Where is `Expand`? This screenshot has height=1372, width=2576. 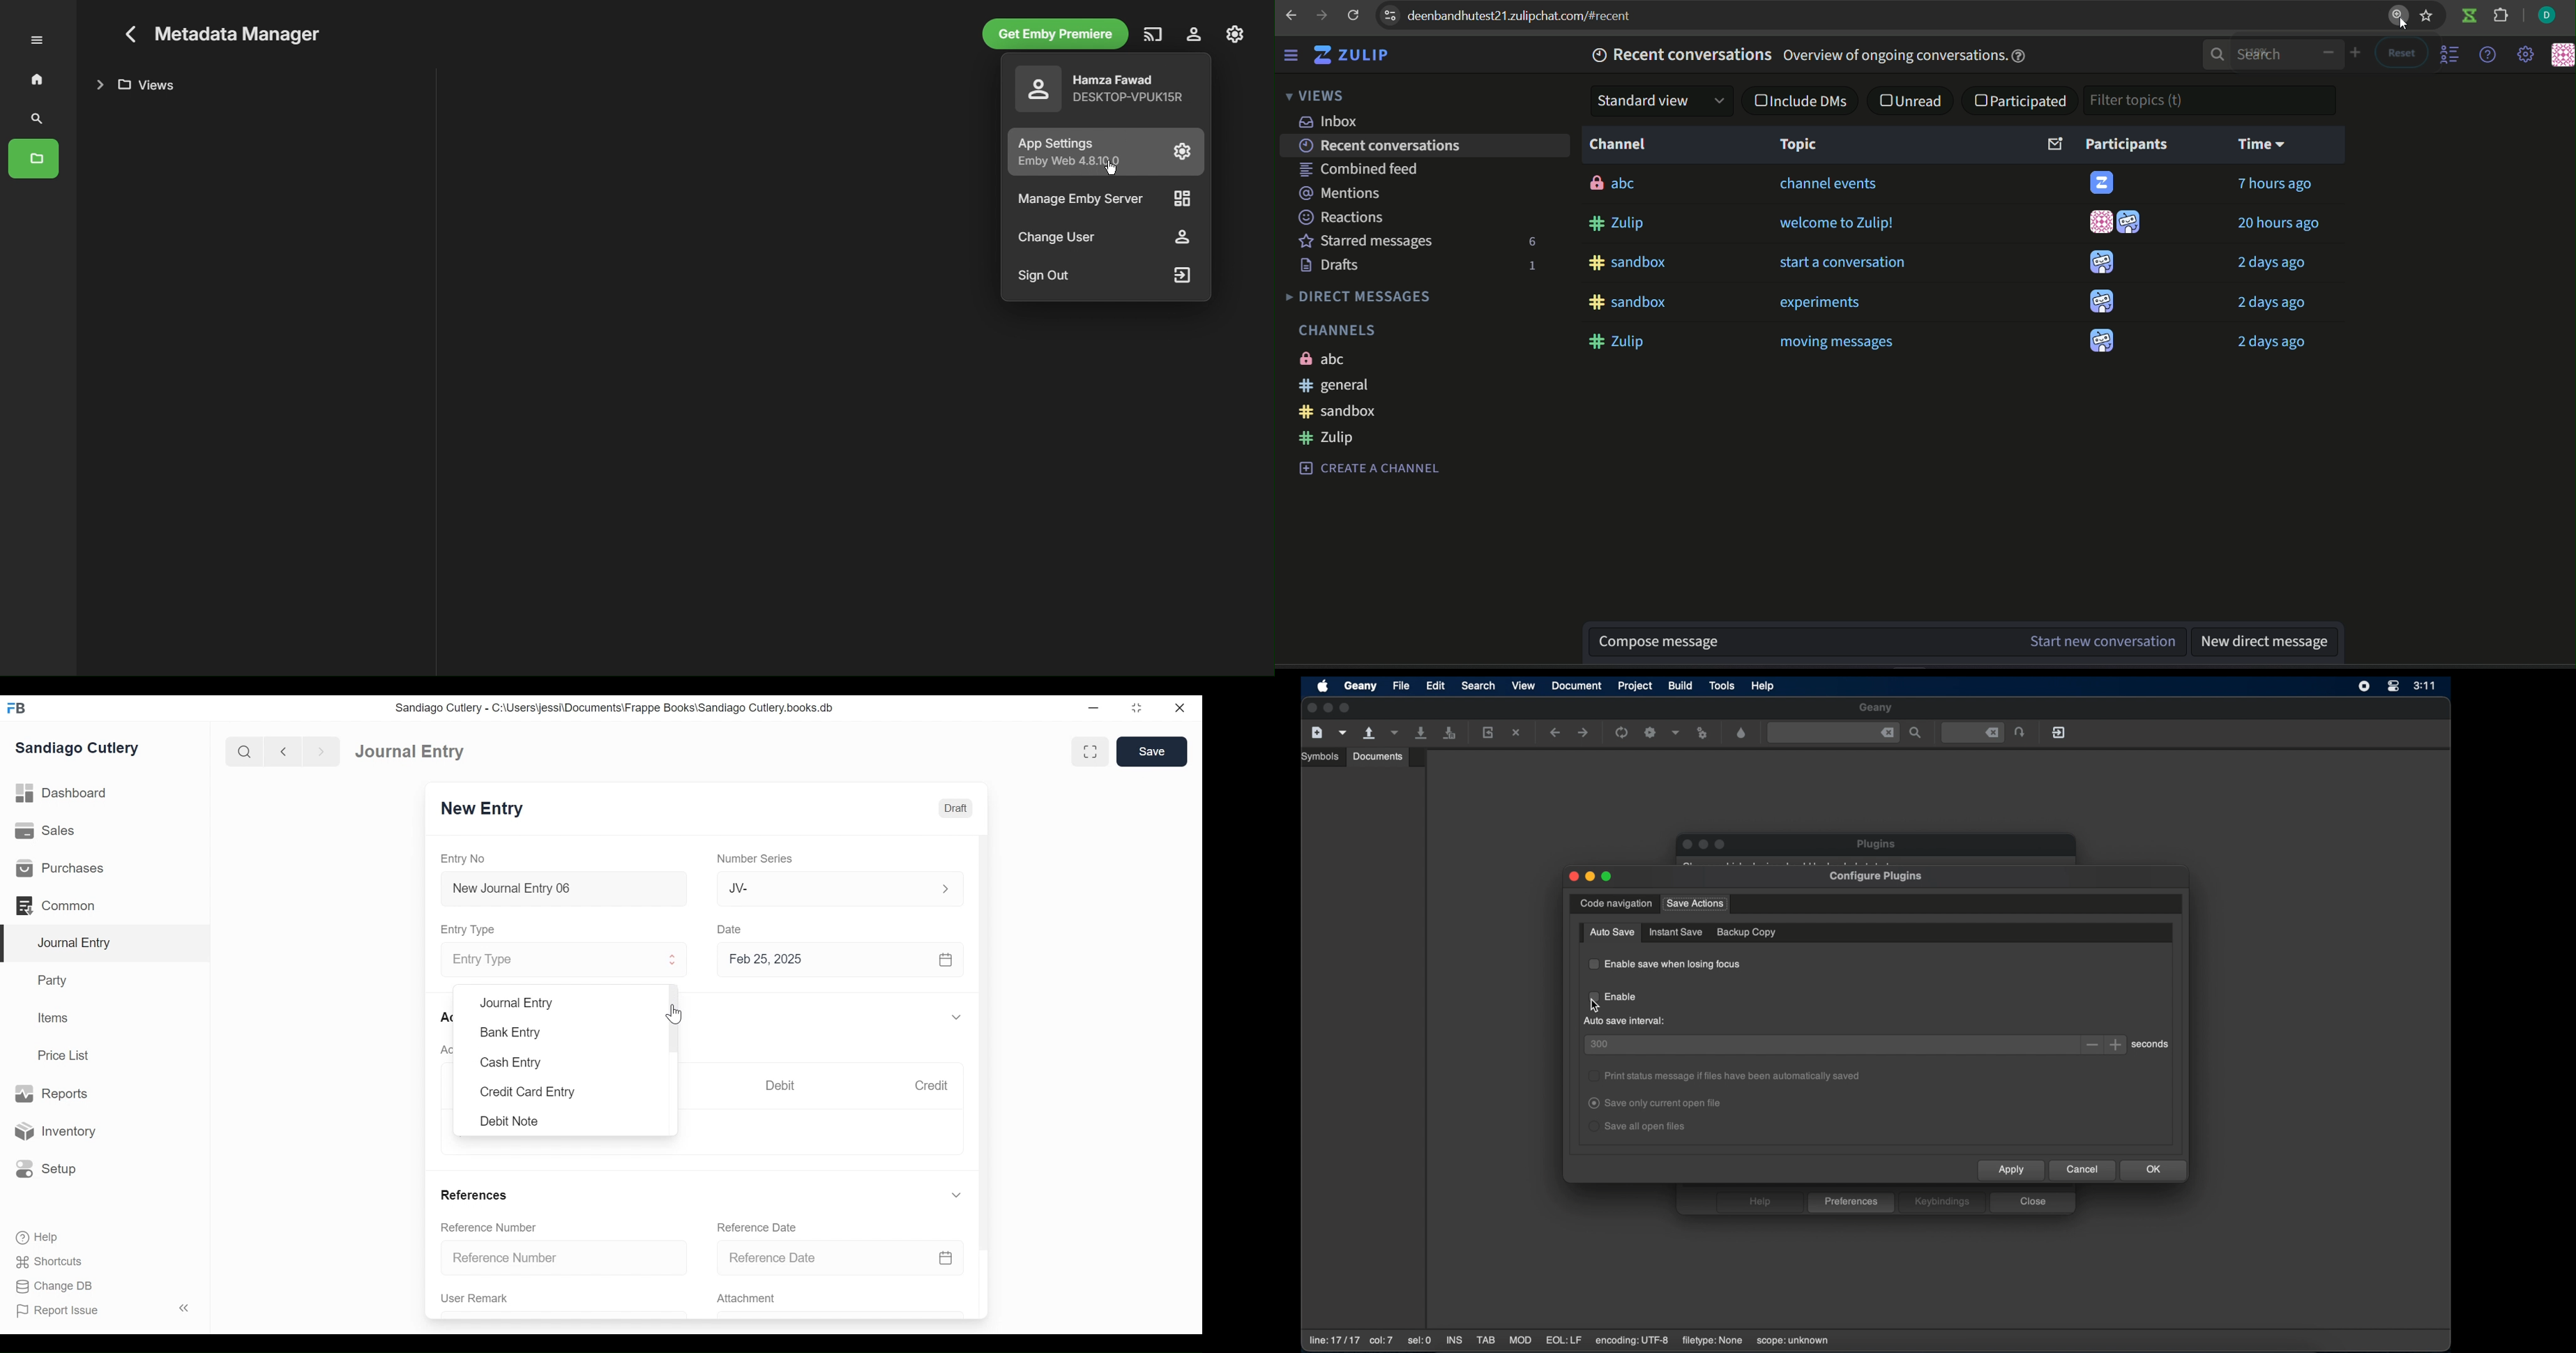 Expand is located at coordinates (673, 960).